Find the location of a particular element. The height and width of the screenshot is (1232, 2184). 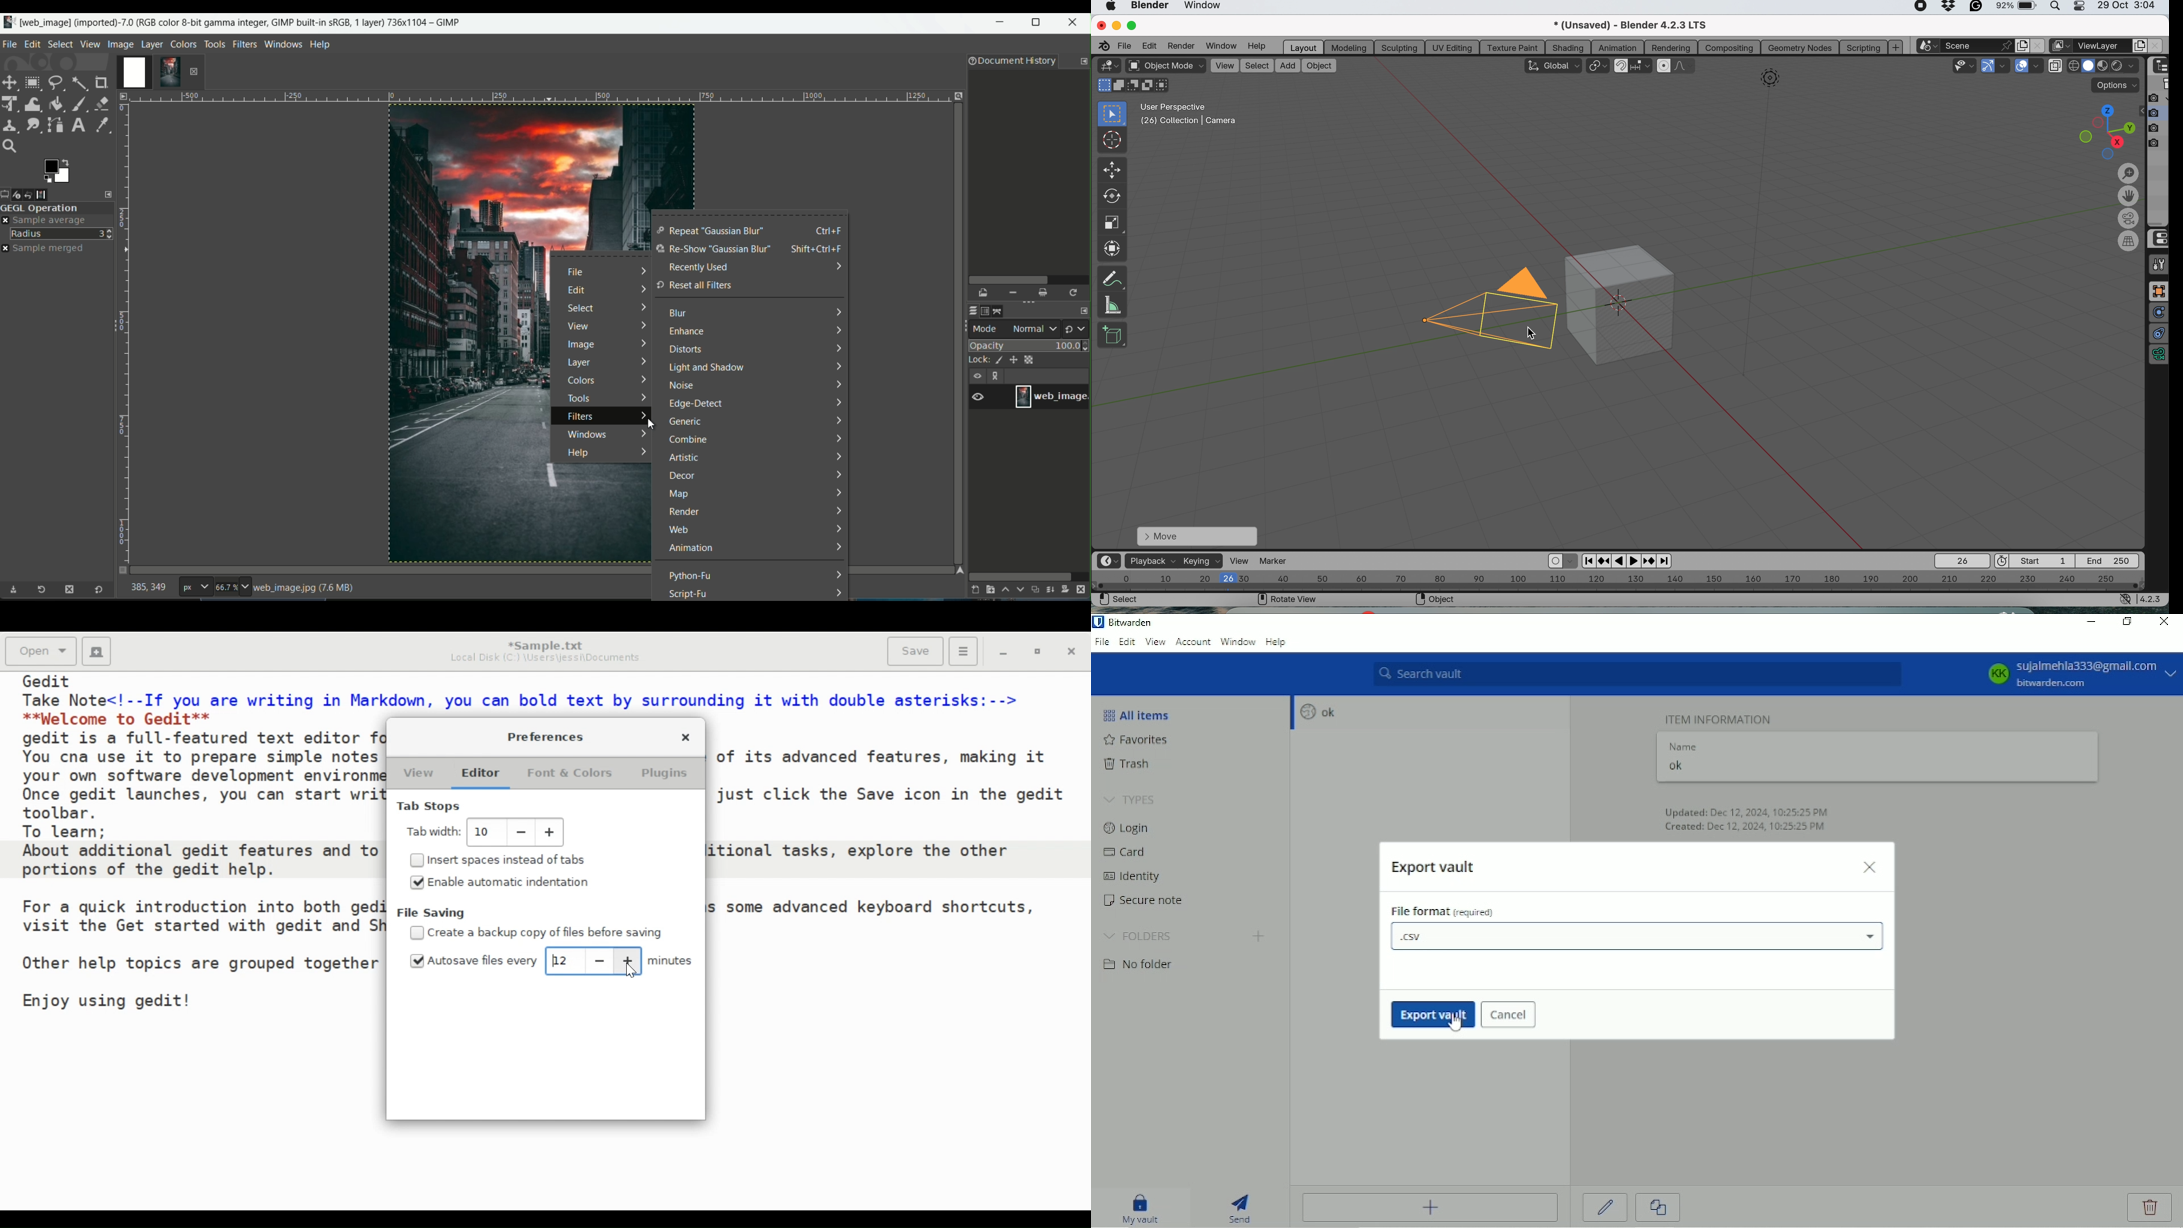

Create a new document is located at coordinates (97, 652).